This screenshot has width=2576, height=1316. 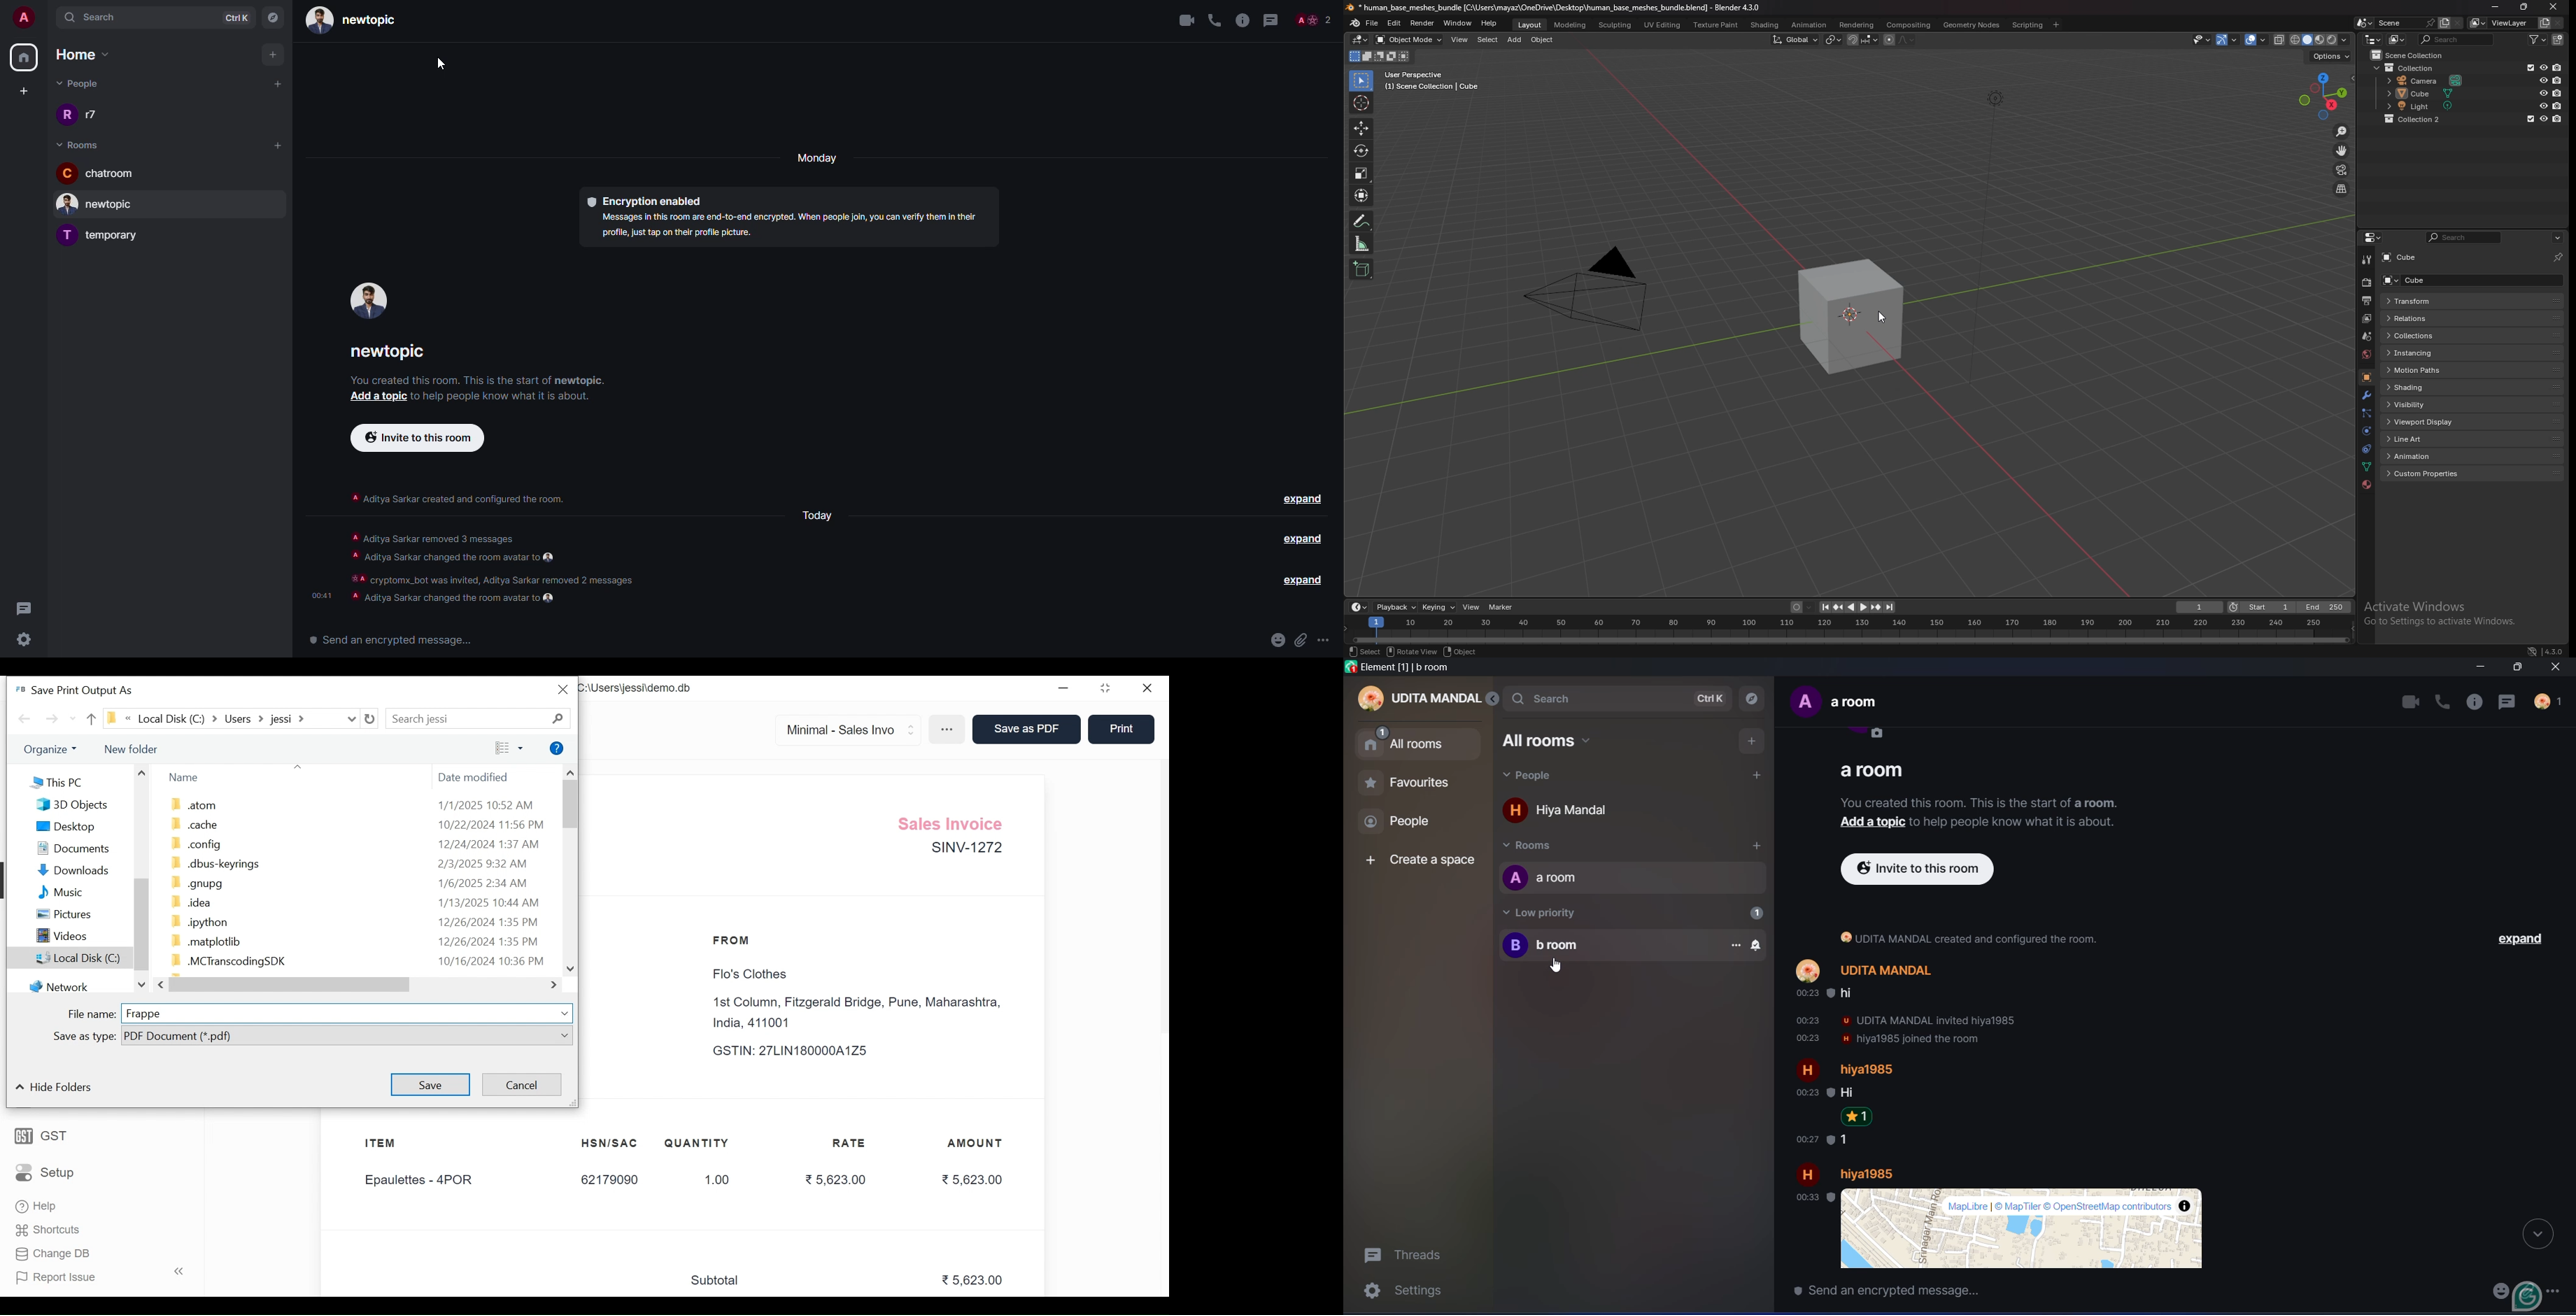 I want to click on Element [1] | a room, so click(x=1404, y=667).